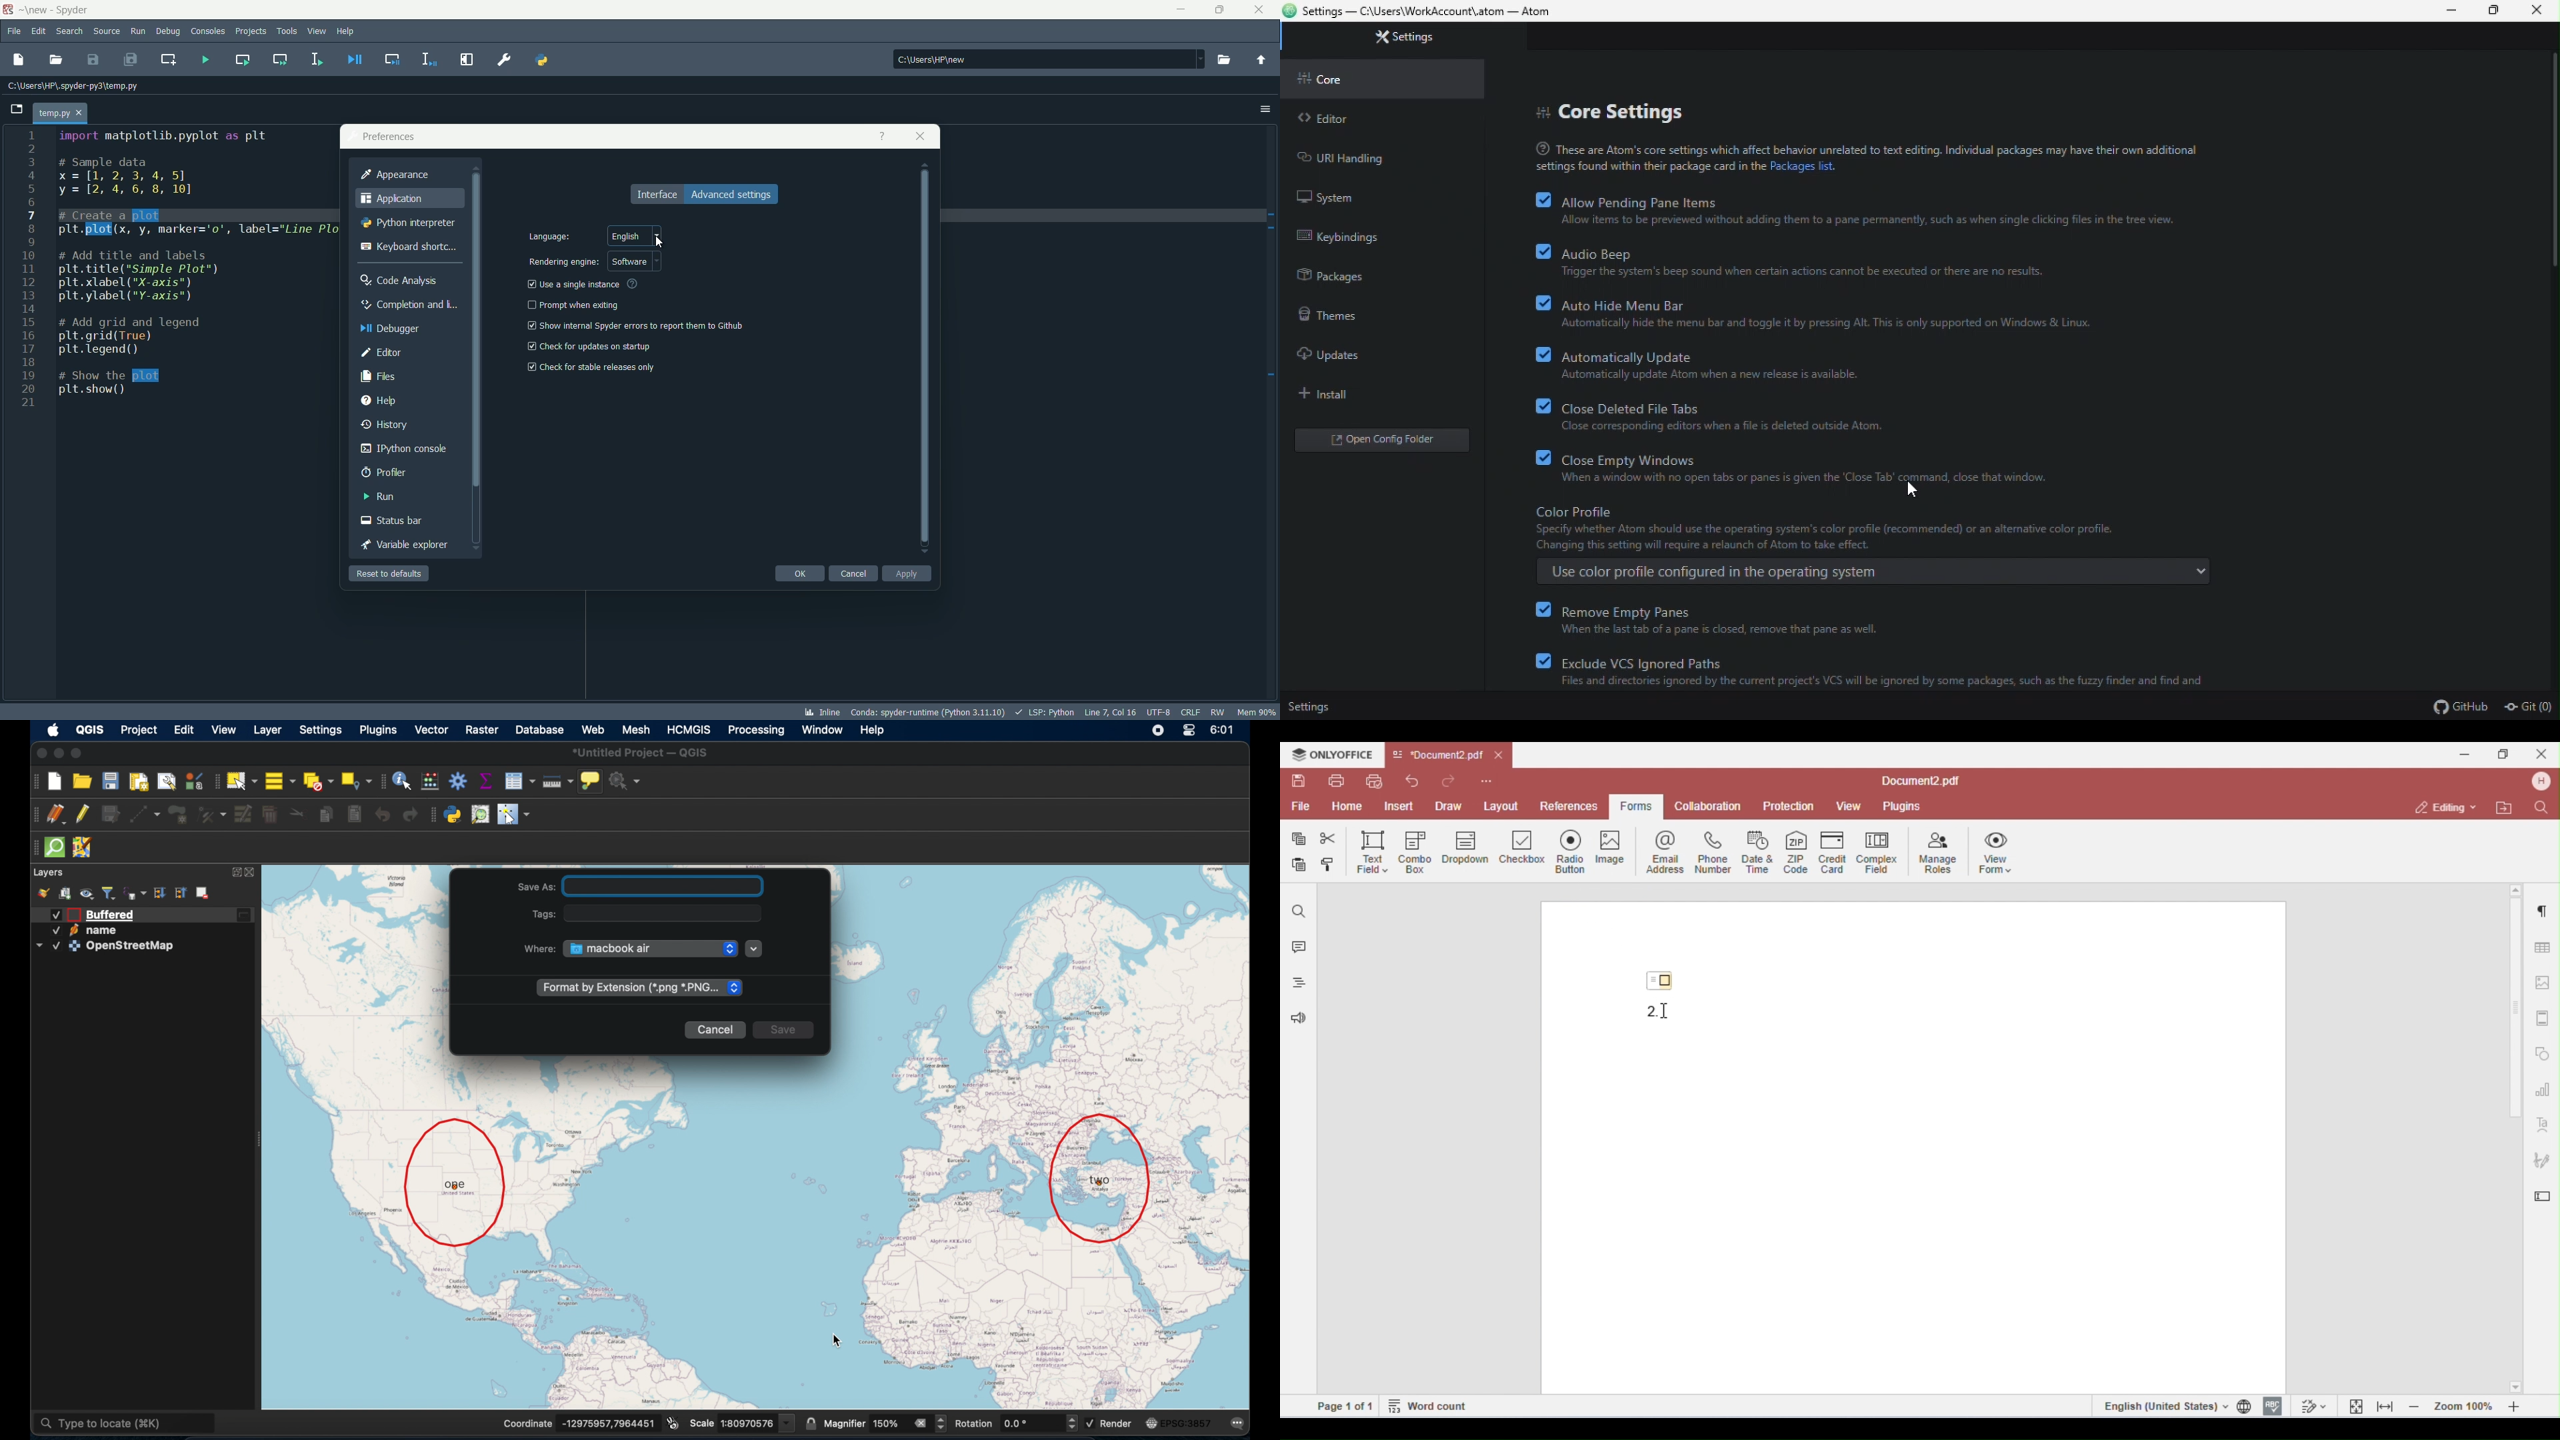 The height and width of the screenshot is (1456, 2576). What do you see at coordinates (1223, 59) in the screenshot?
I see `browse directory` at bounding box center [1223, 59].